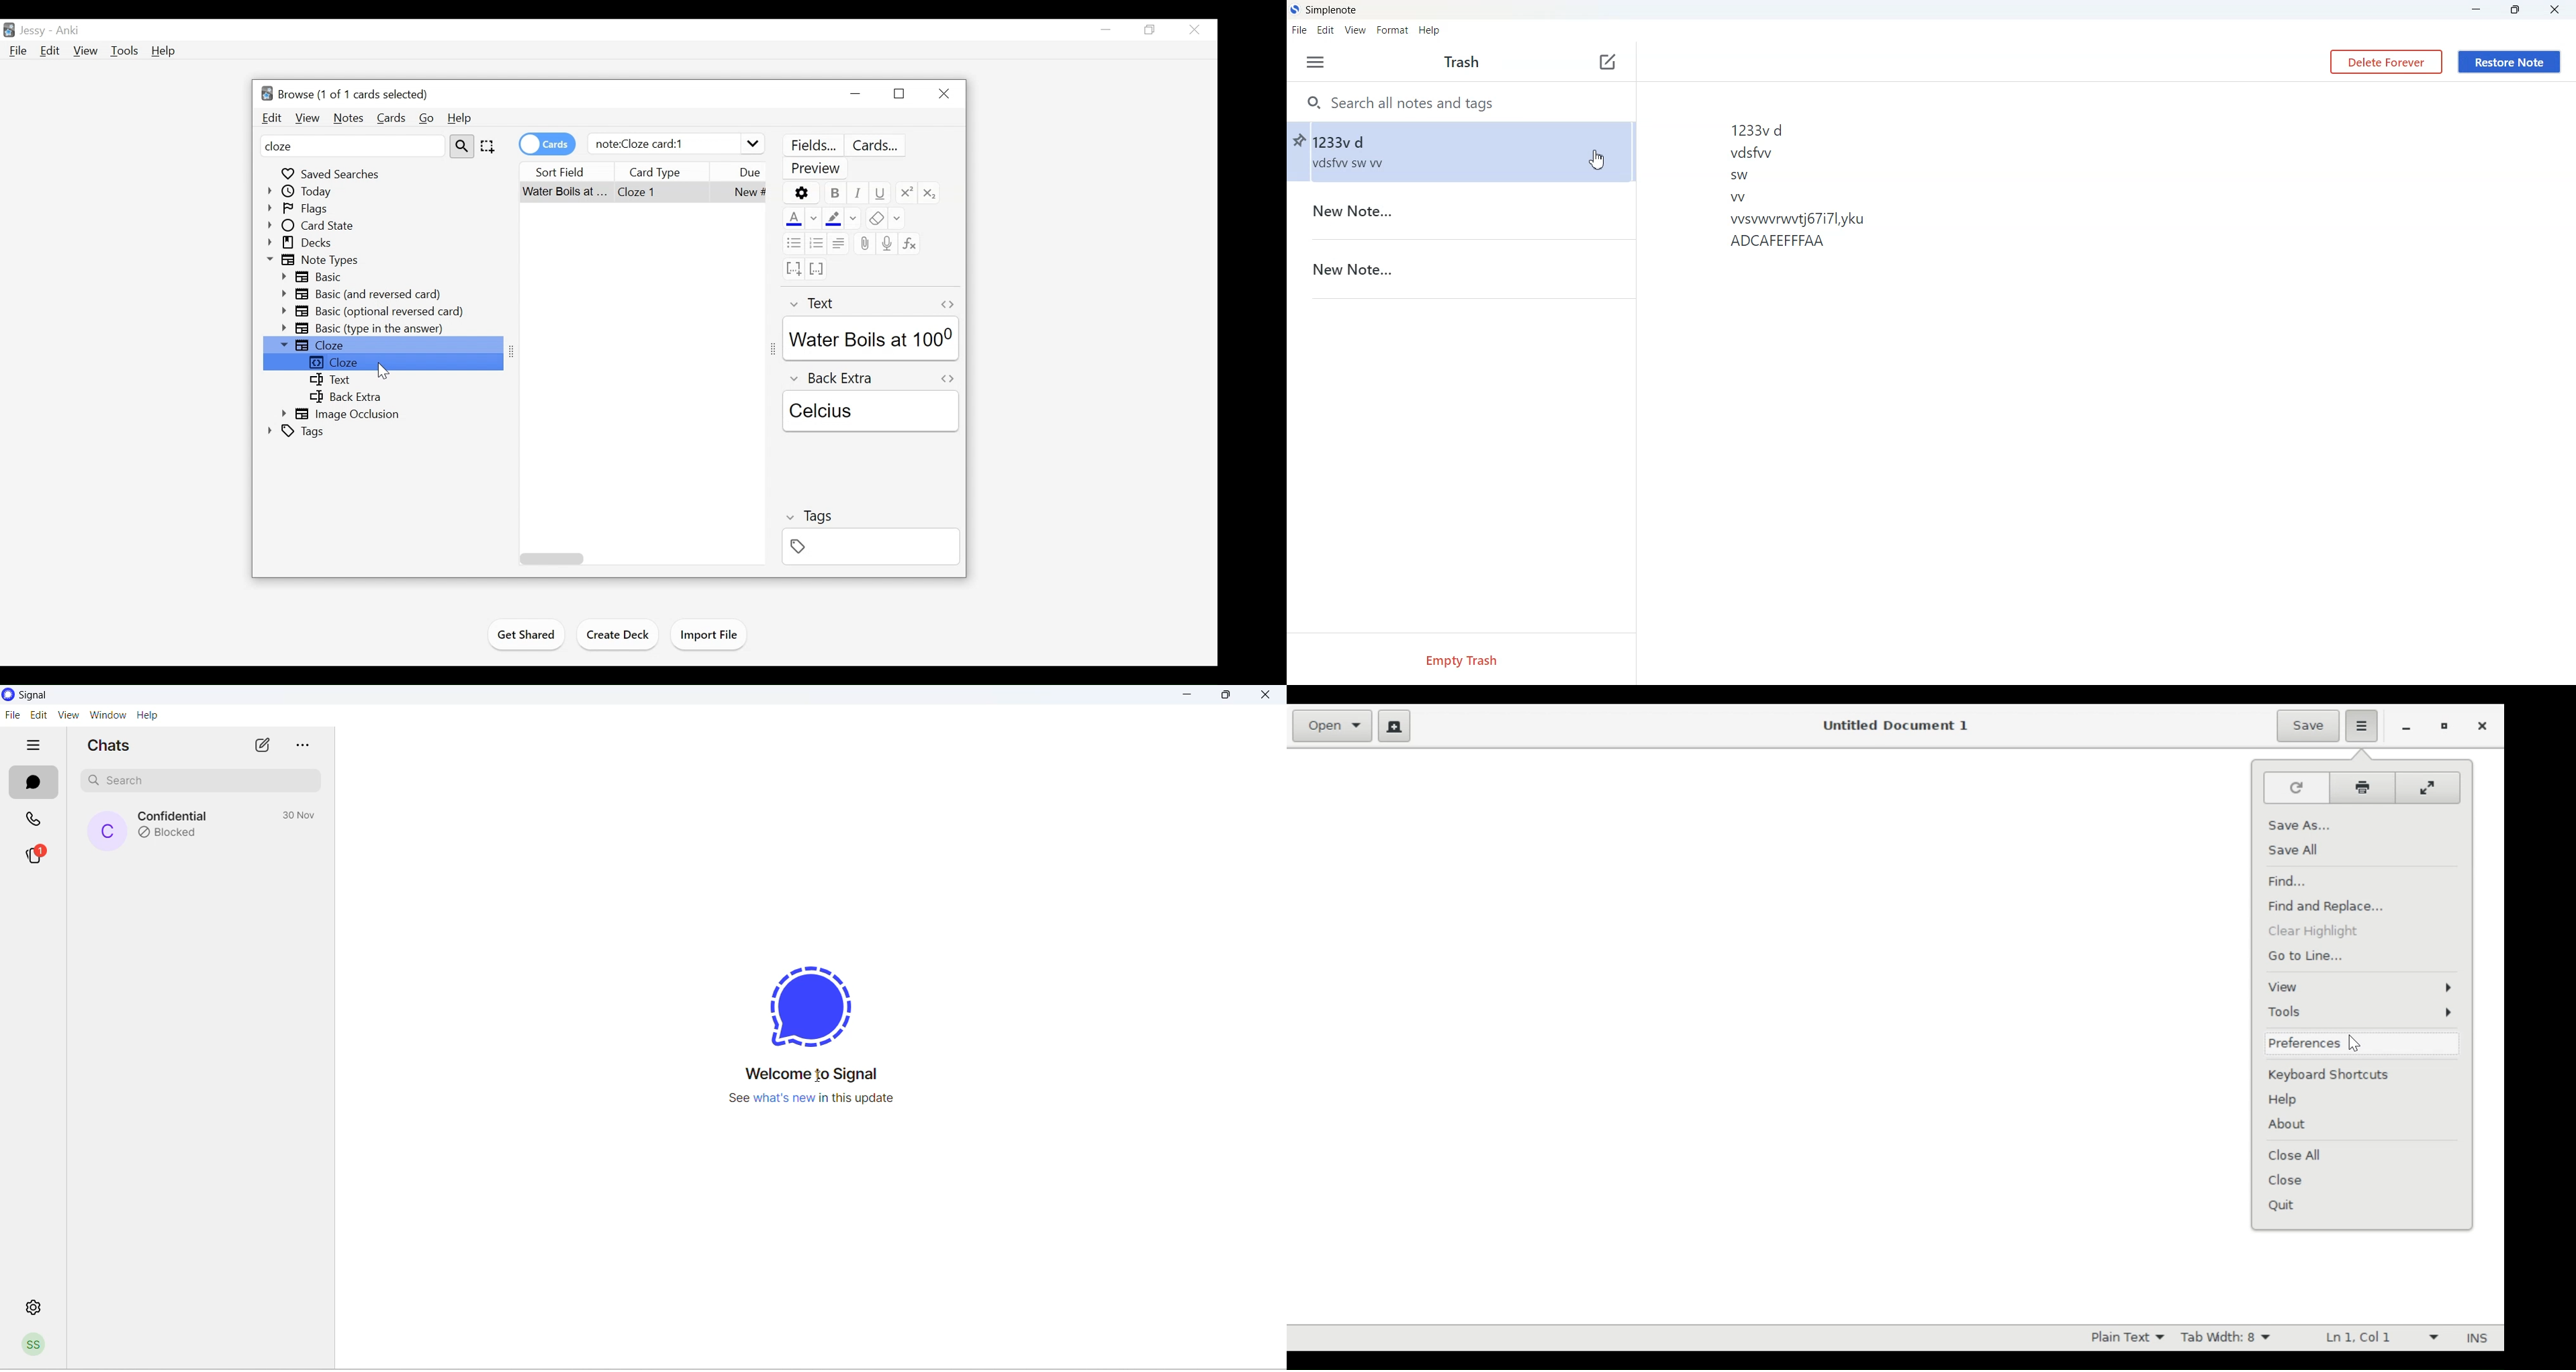 This screenshot has width=2576, height=1372. I want to click on Basic (optional reversed card), so click(374, 311).